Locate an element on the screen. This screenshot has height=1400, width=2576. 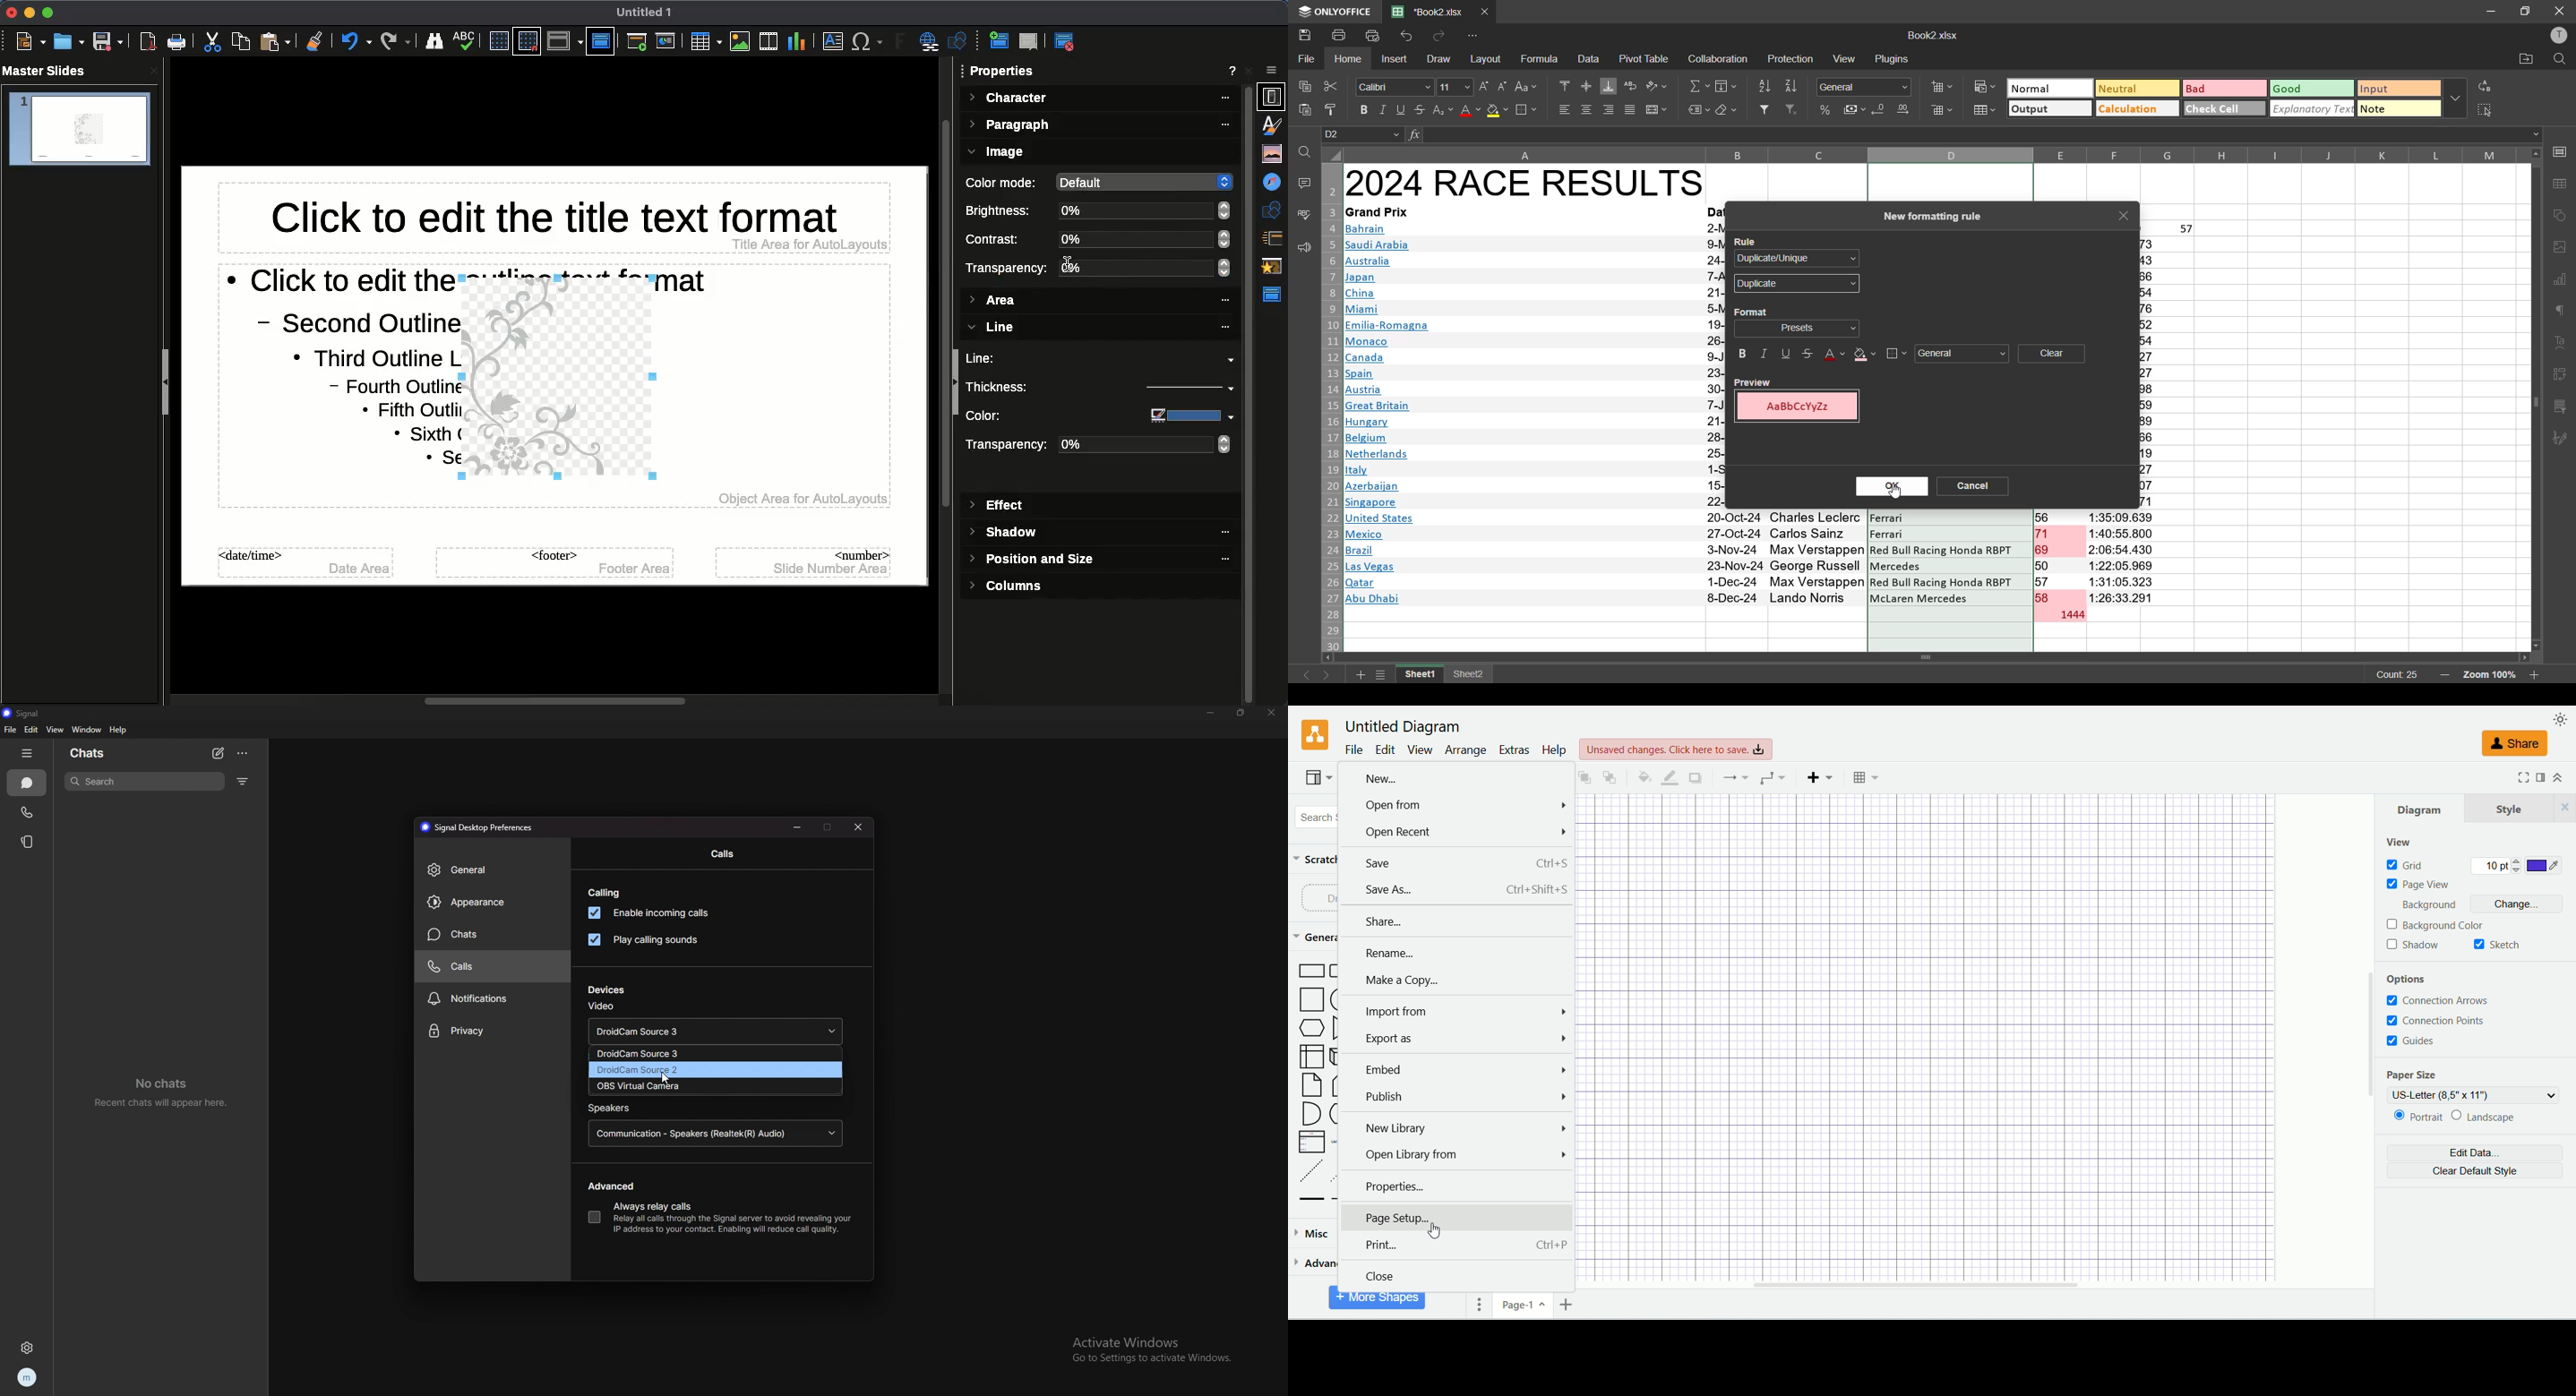
Untitled is located at coordinates (645, 13).